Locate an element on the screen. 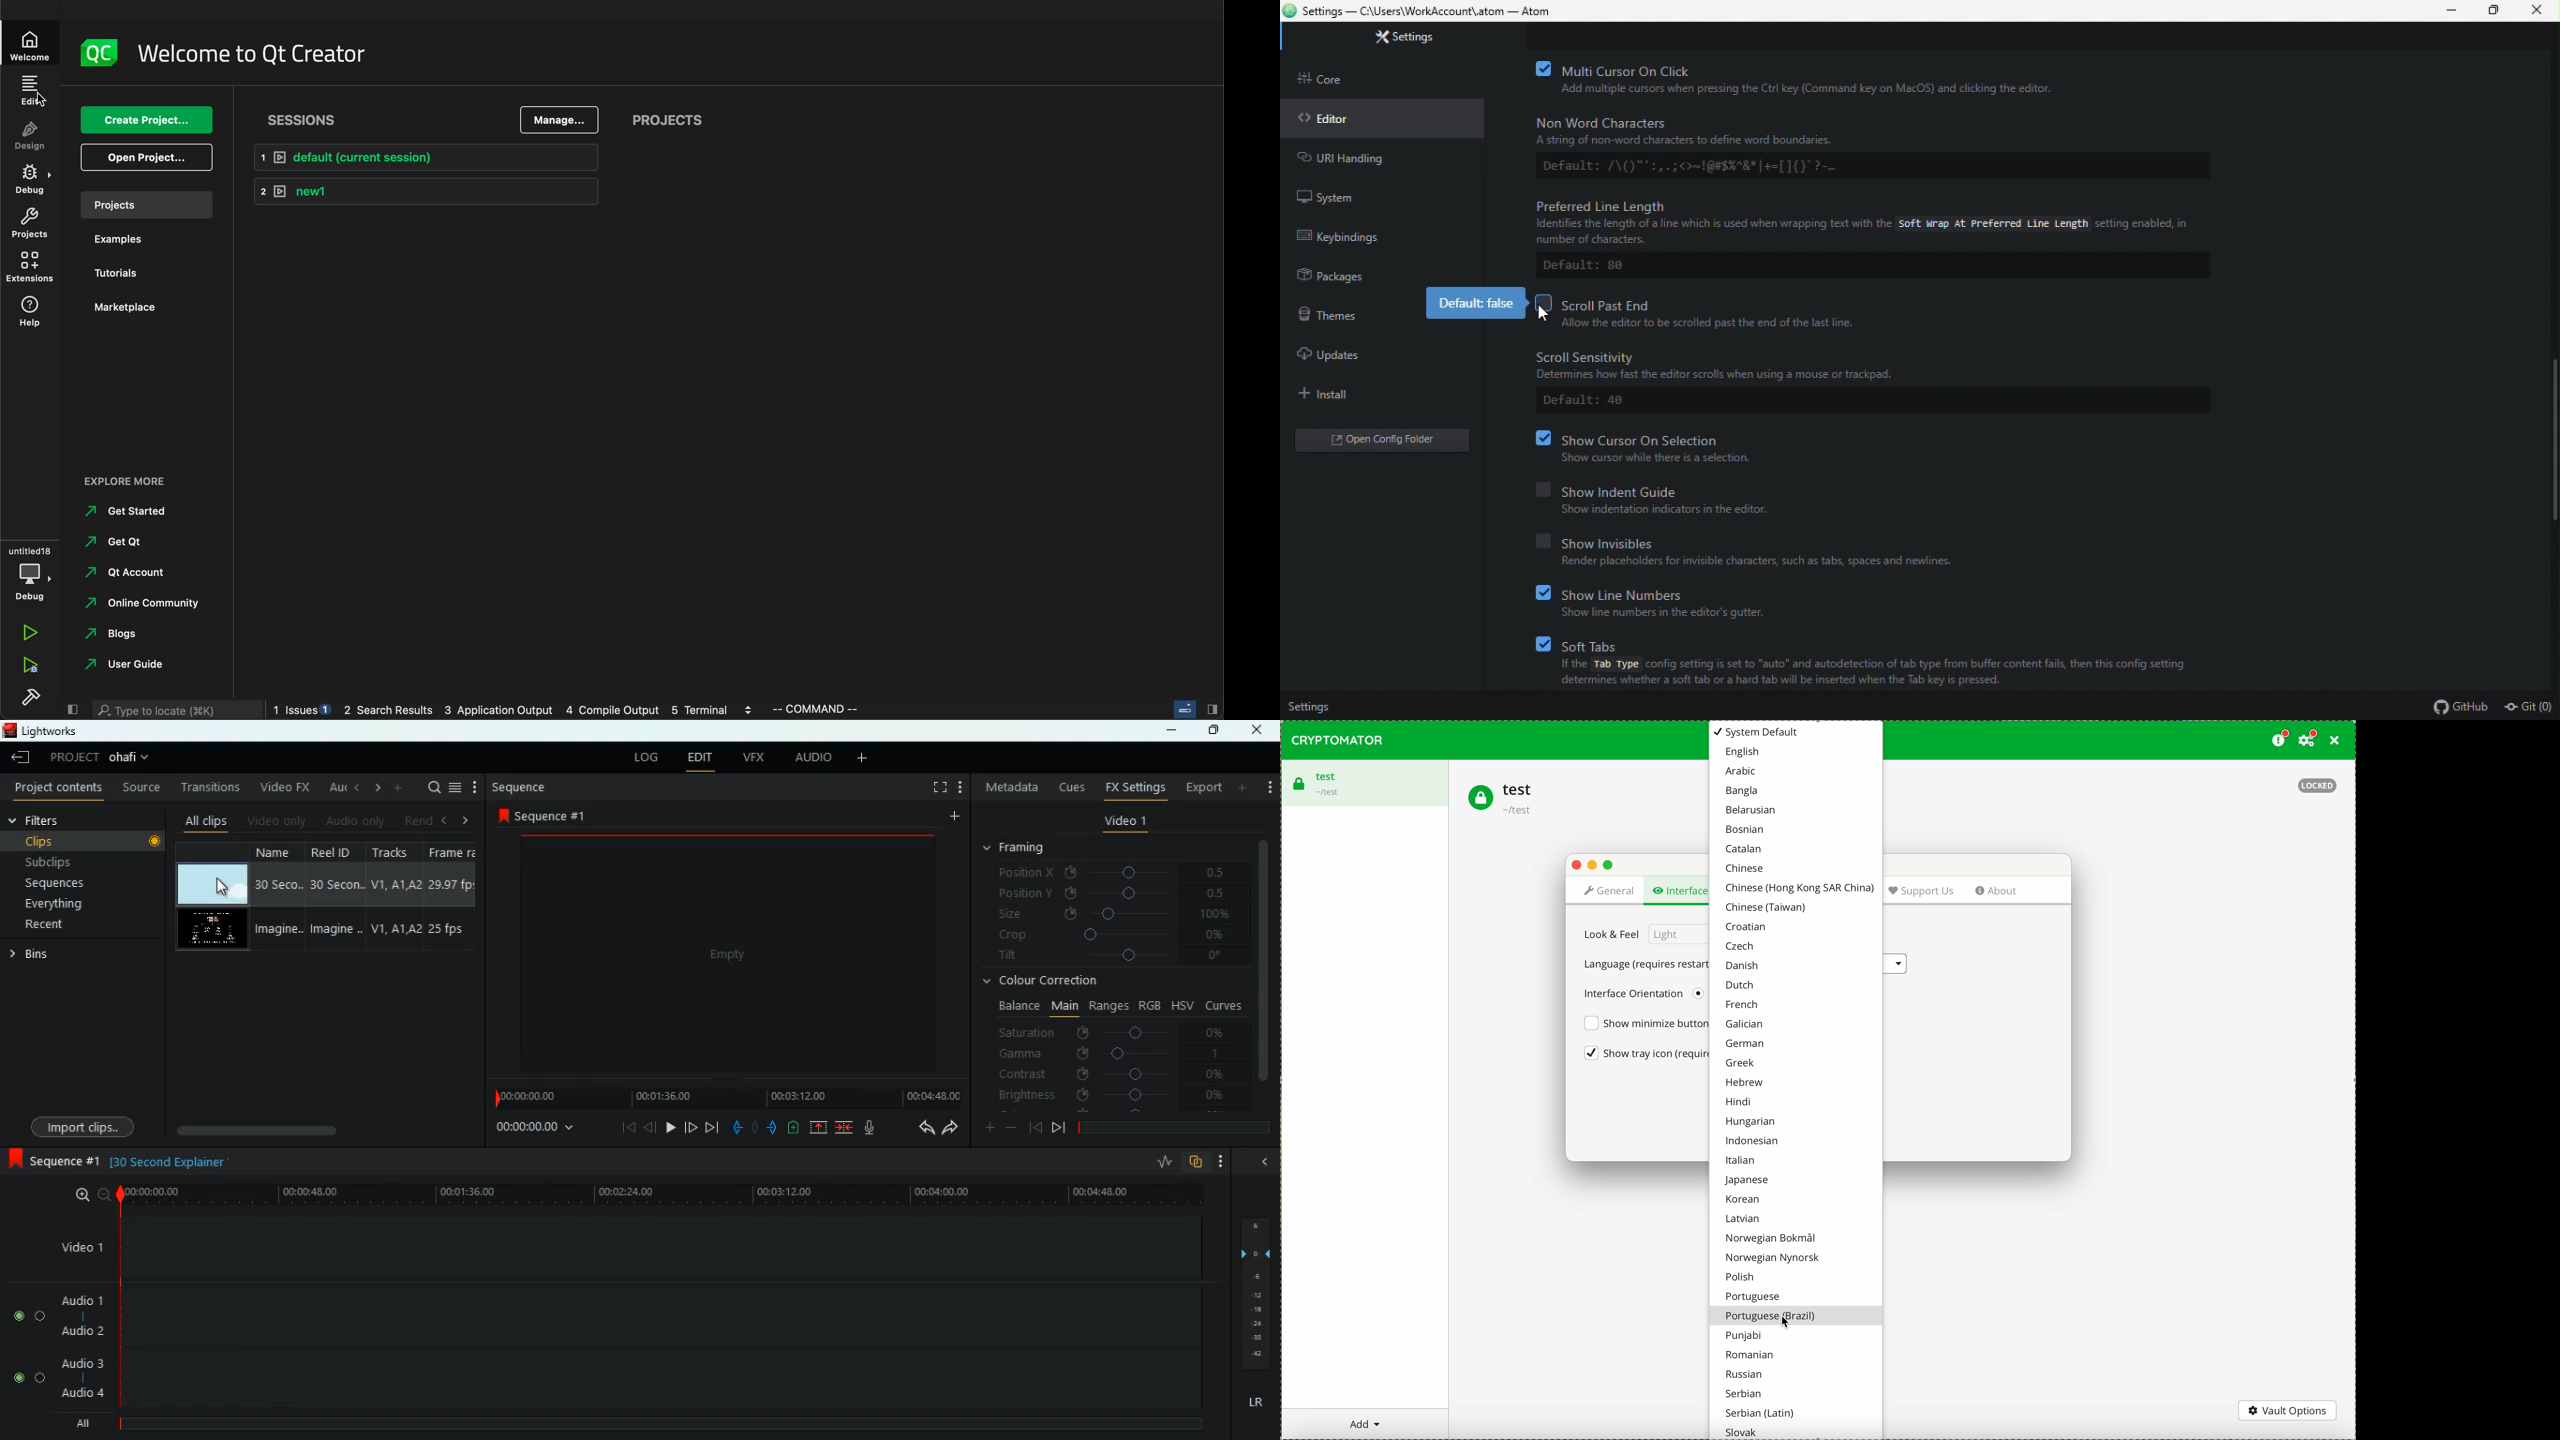 This screenshot has height=1456, width=2576. new1 is located at coordinates (425, 192).